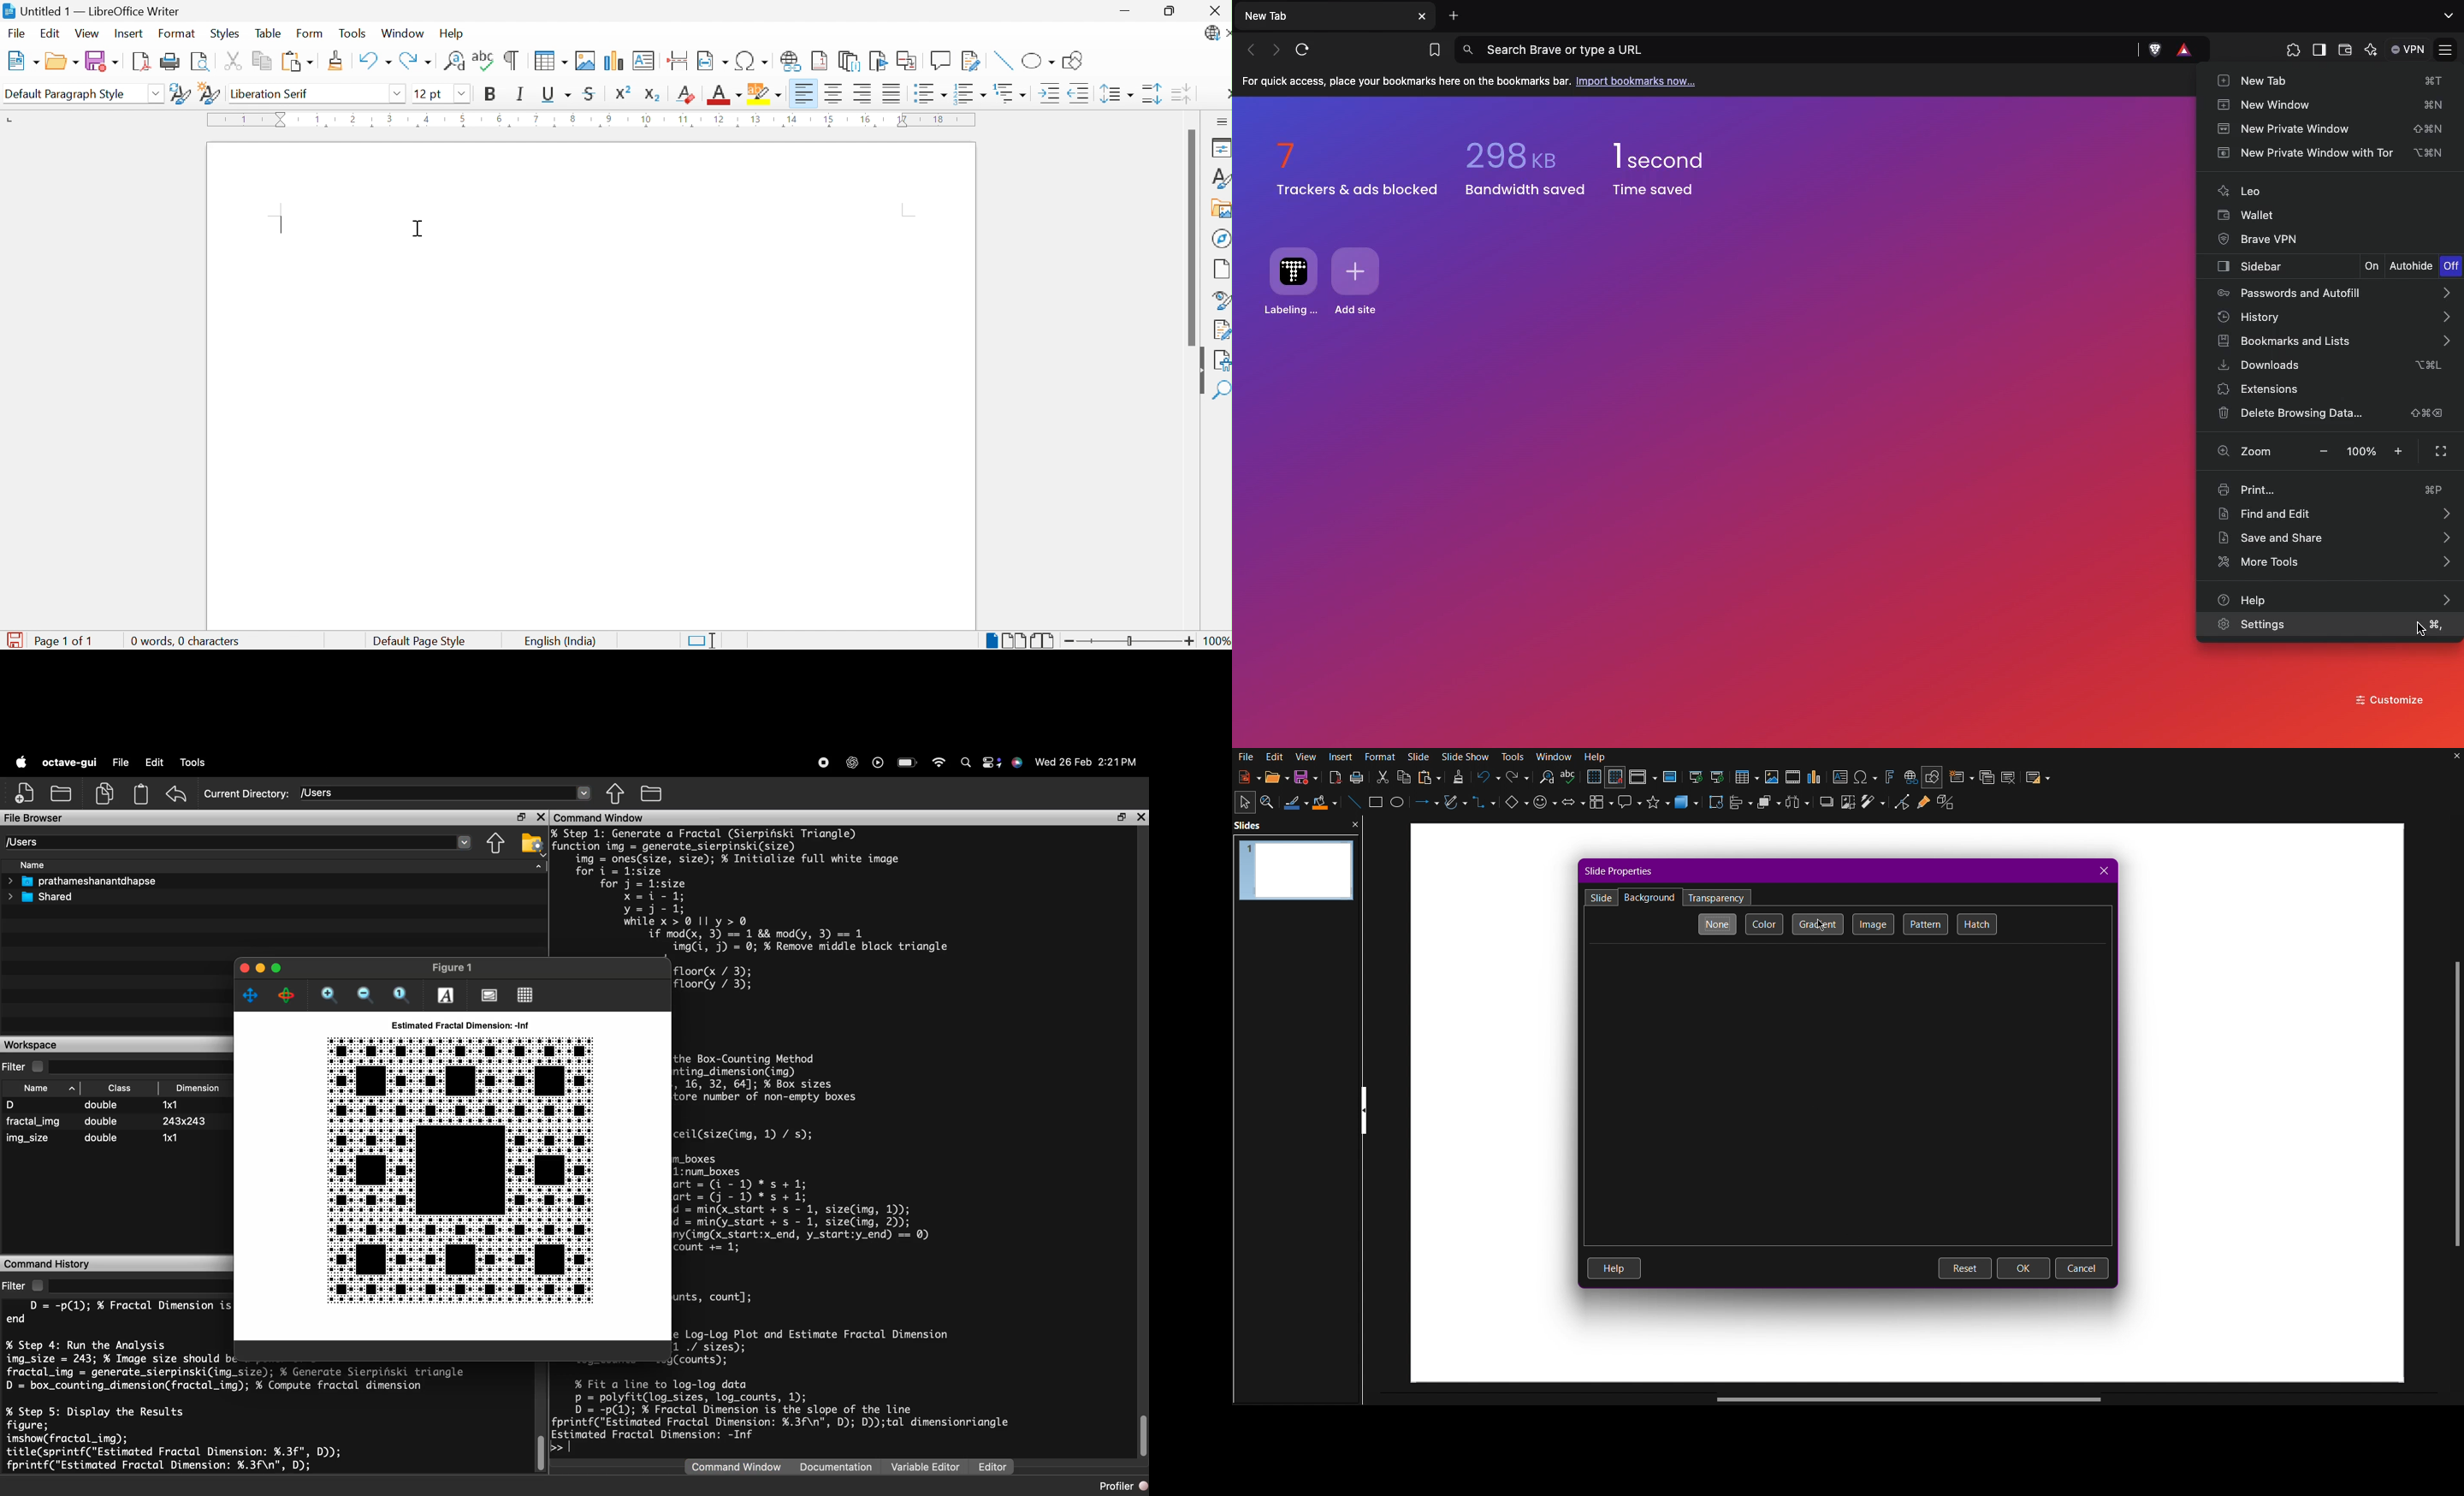 The image size is (2464, 1512). Describe the element at coordinates (1271, 803) in the screenshot. I see `Zoom and Pan` at that location.